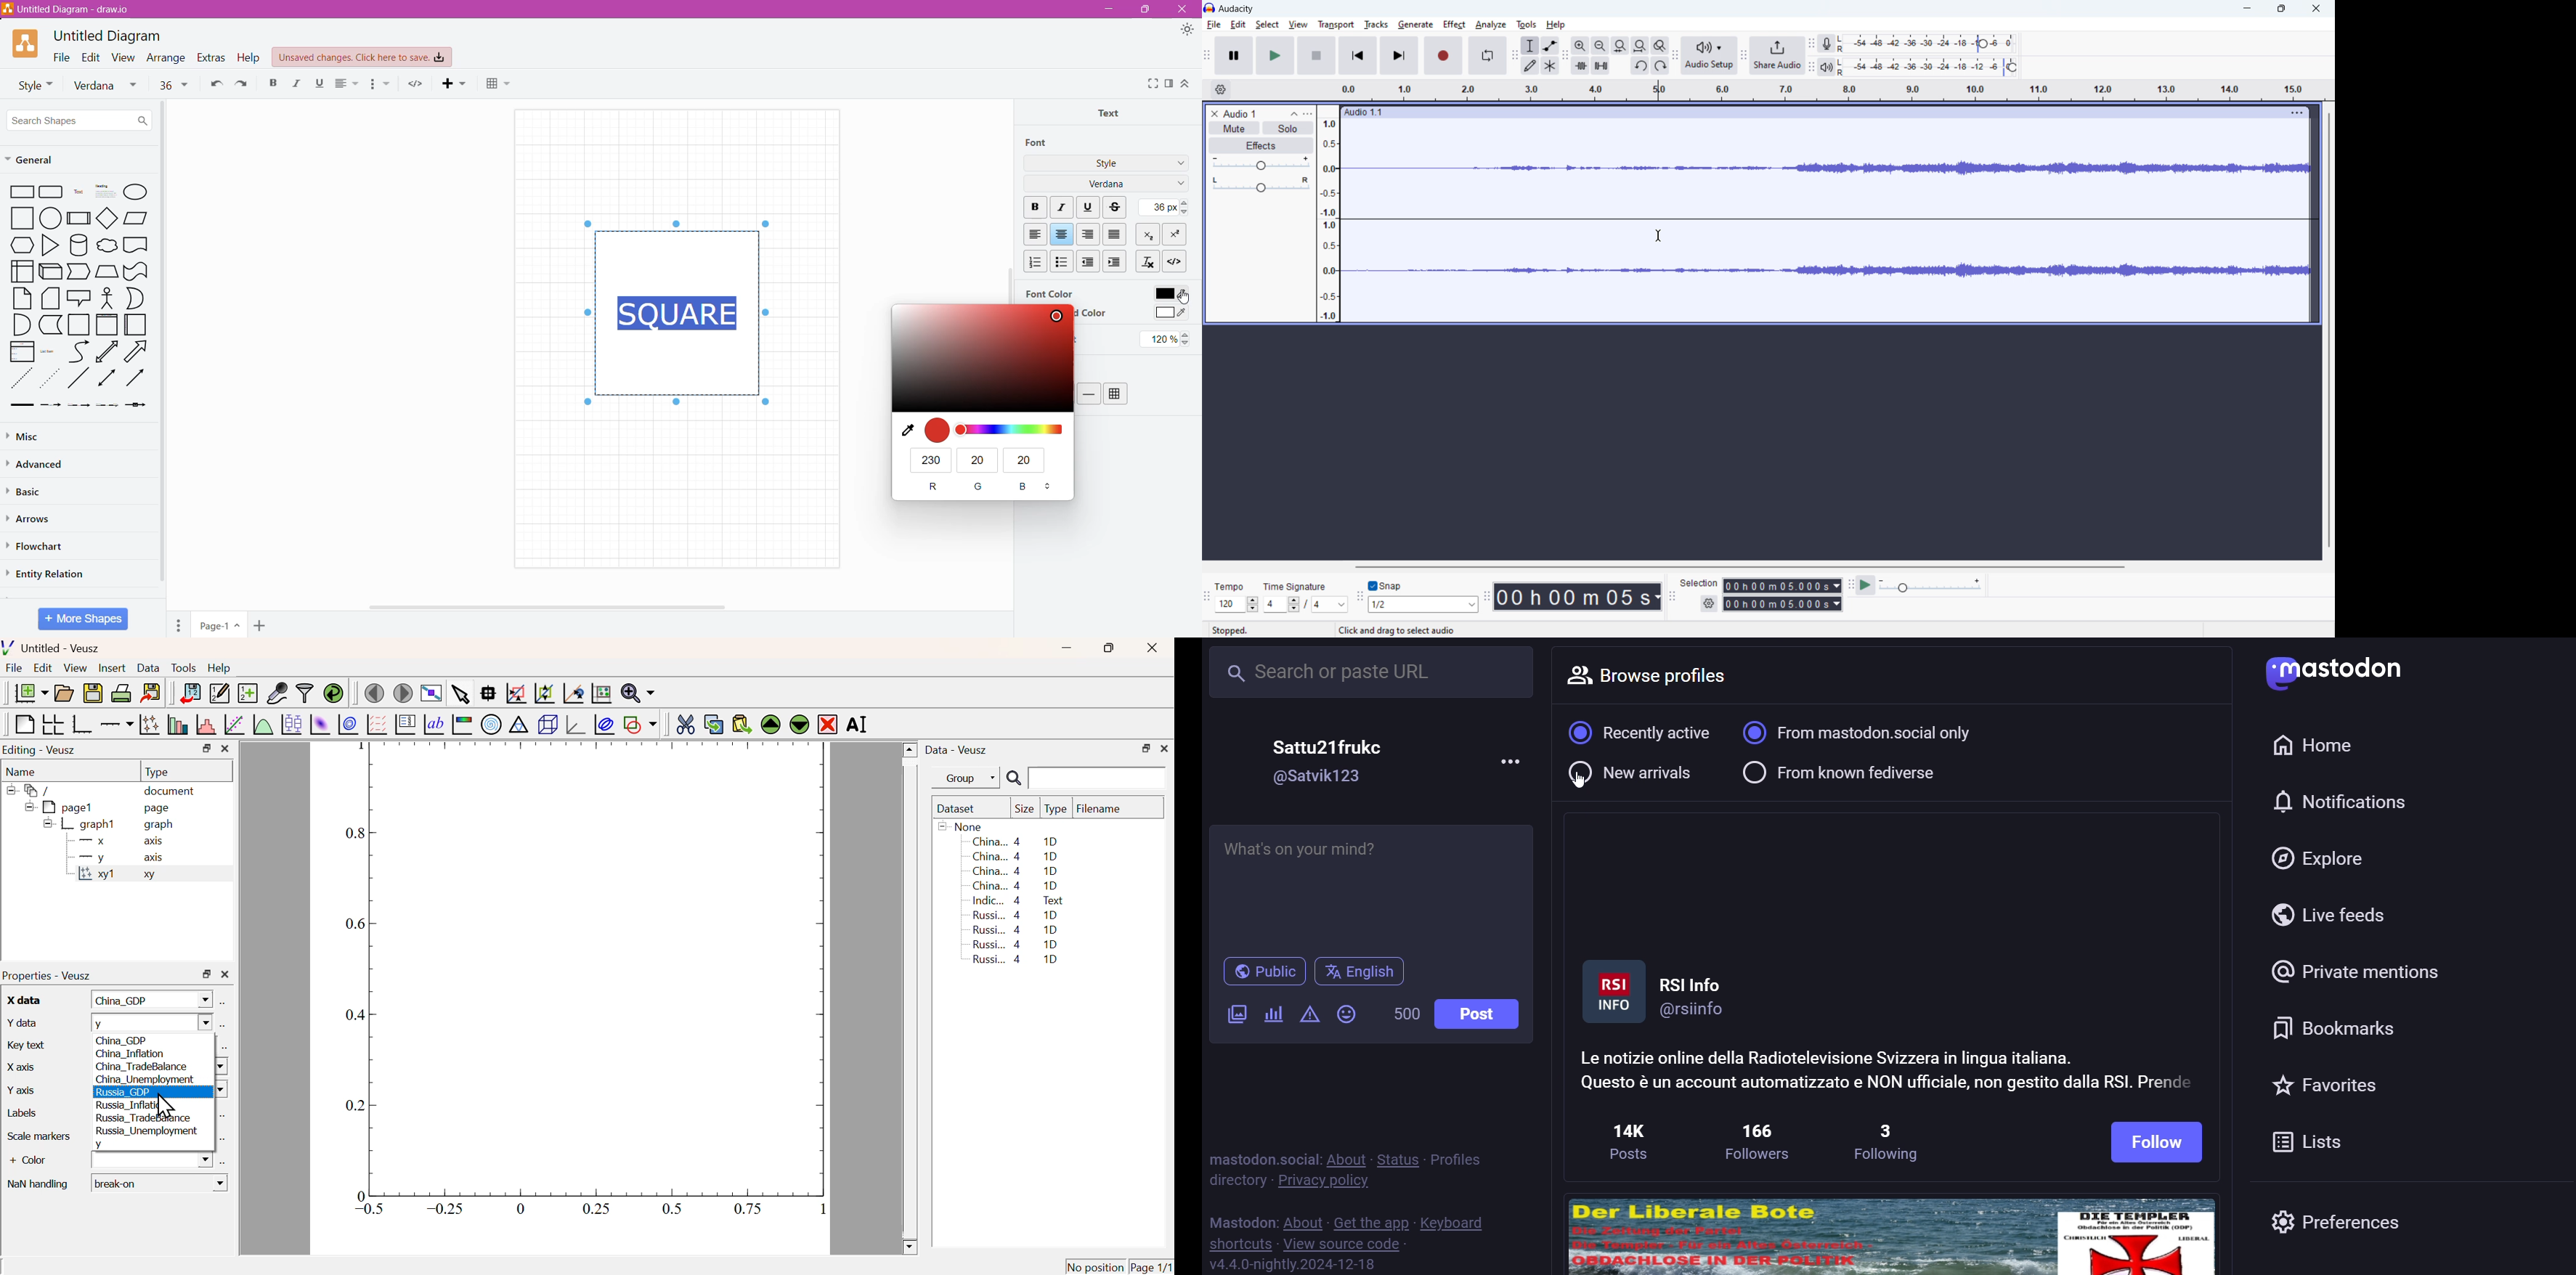 The image size is (2576, 1288). What do you see at coordinates (80, 296) in the screenshot?
I see `Speech Bubble` at bounding box center [80, 296].